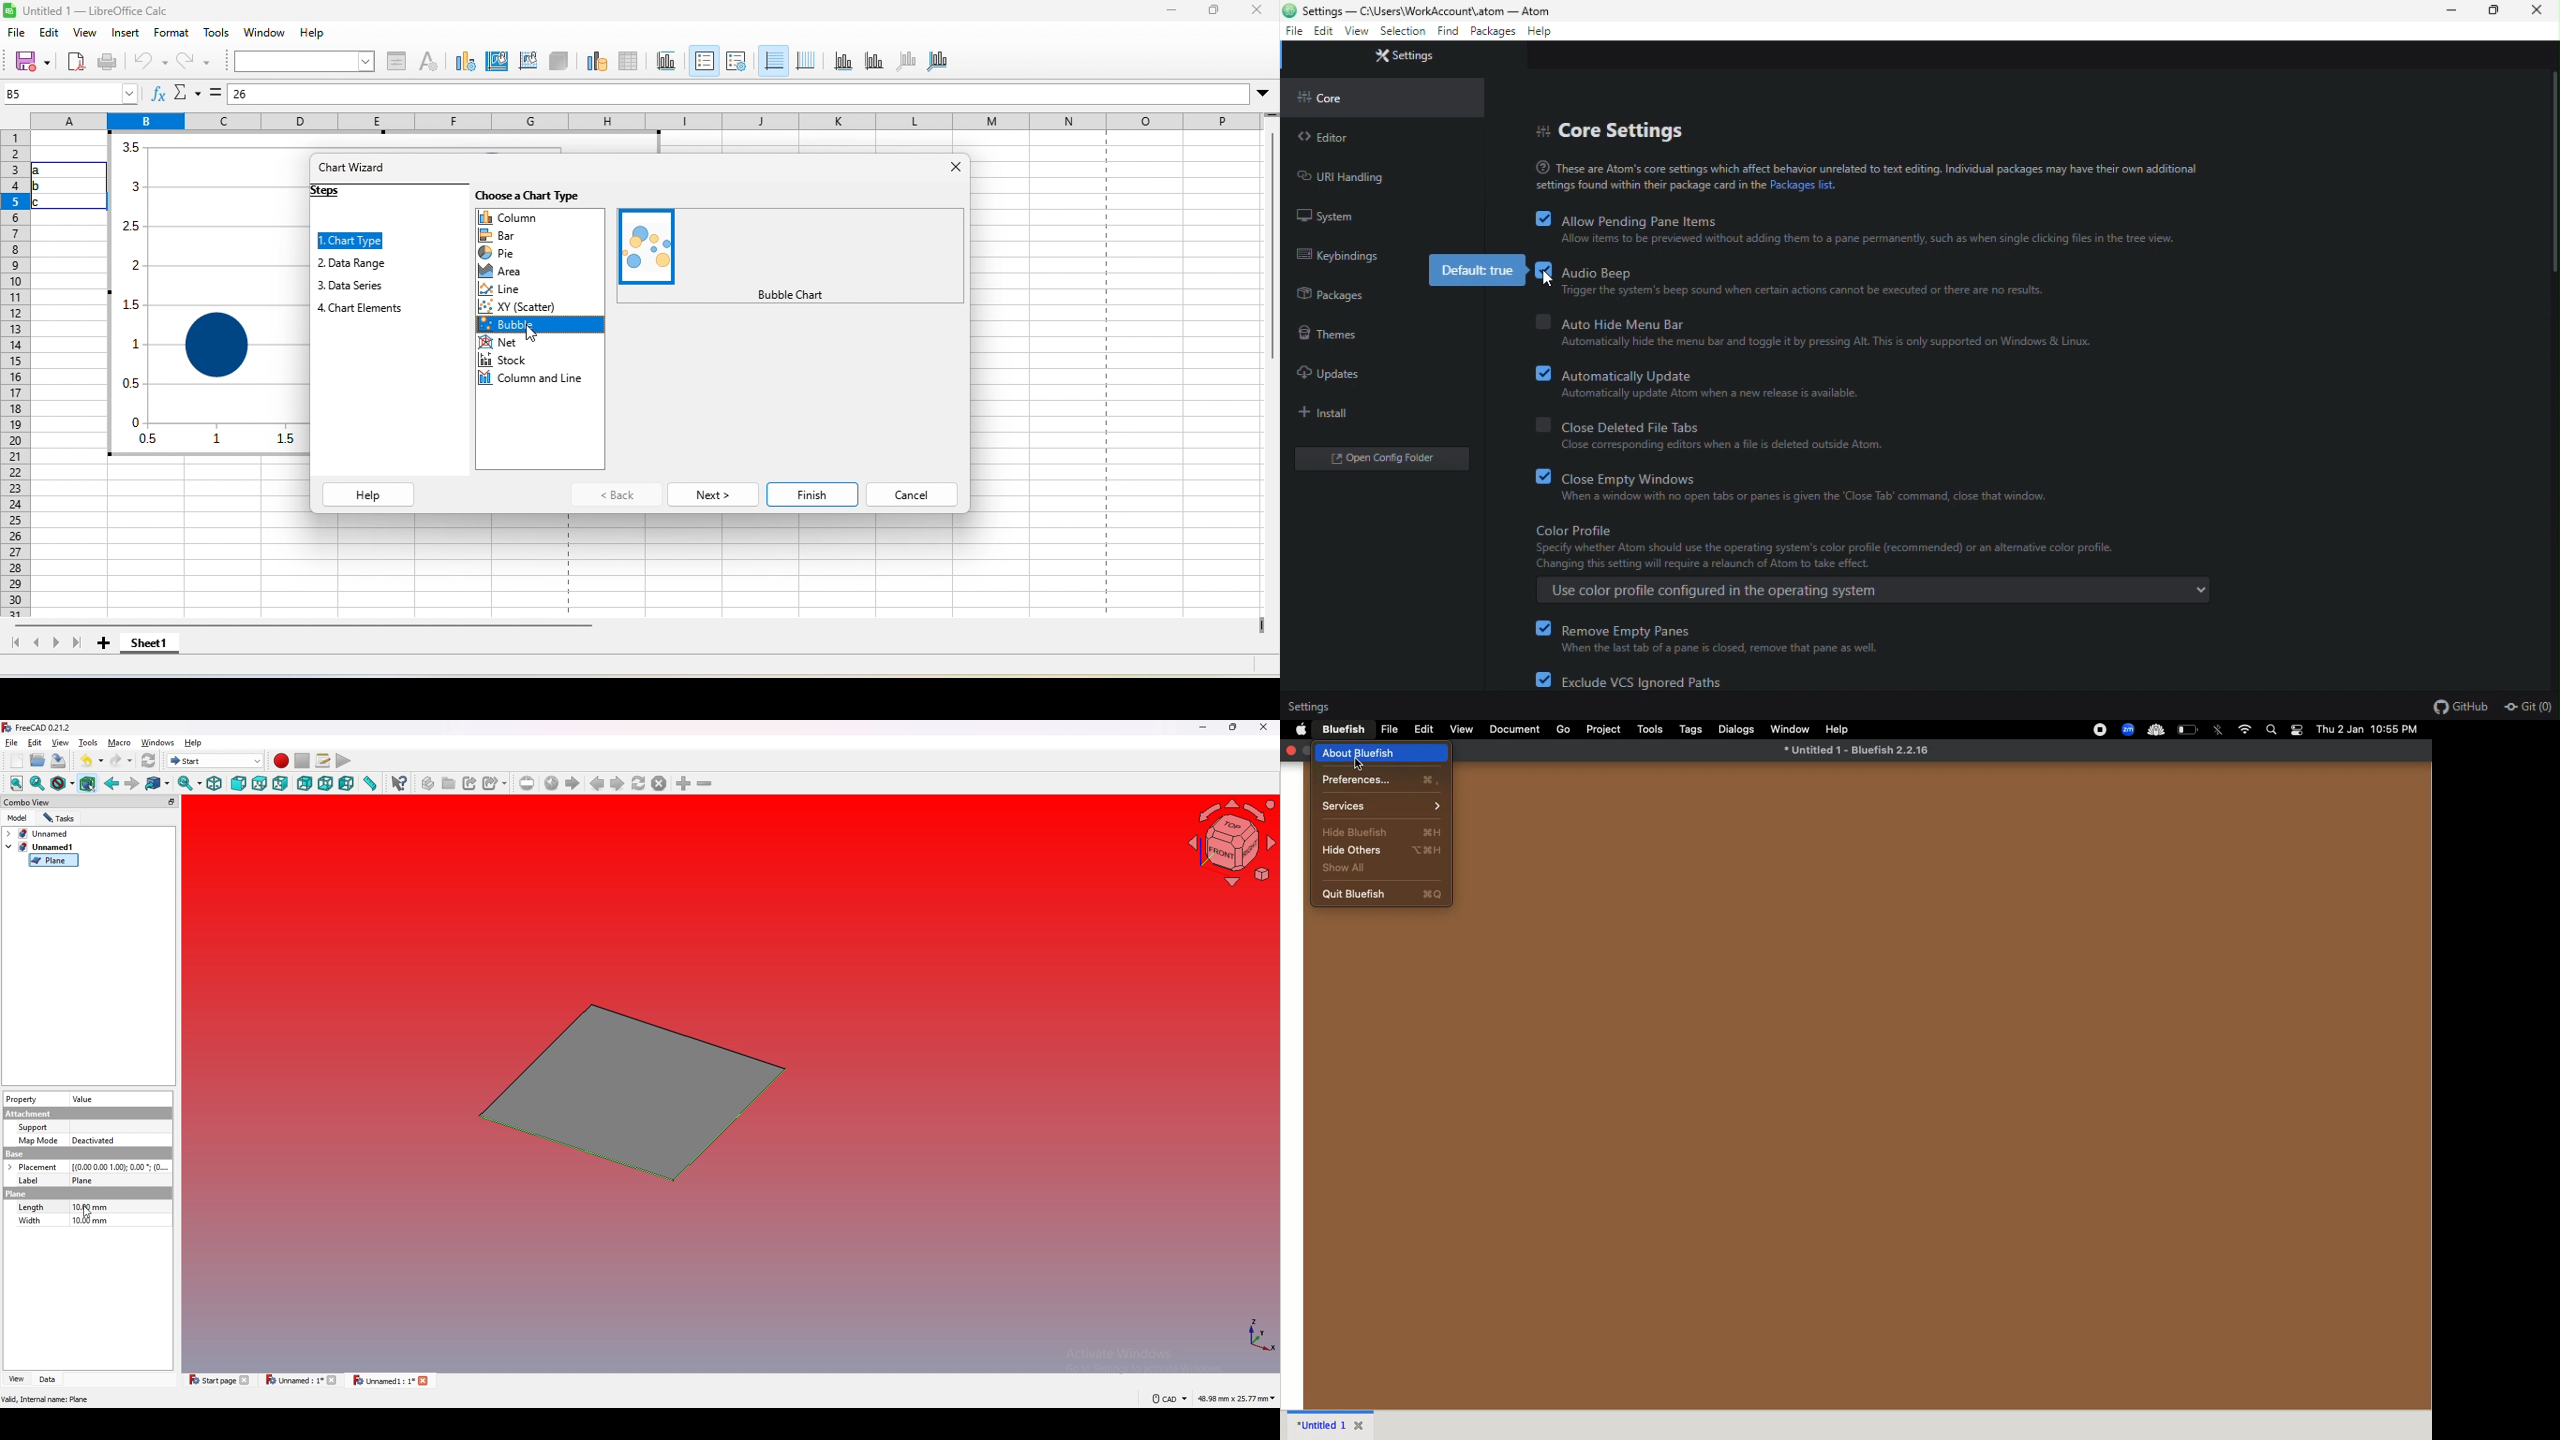 This screenshot has width=2576, height=1456. I want to click on title, so click(90, 11).